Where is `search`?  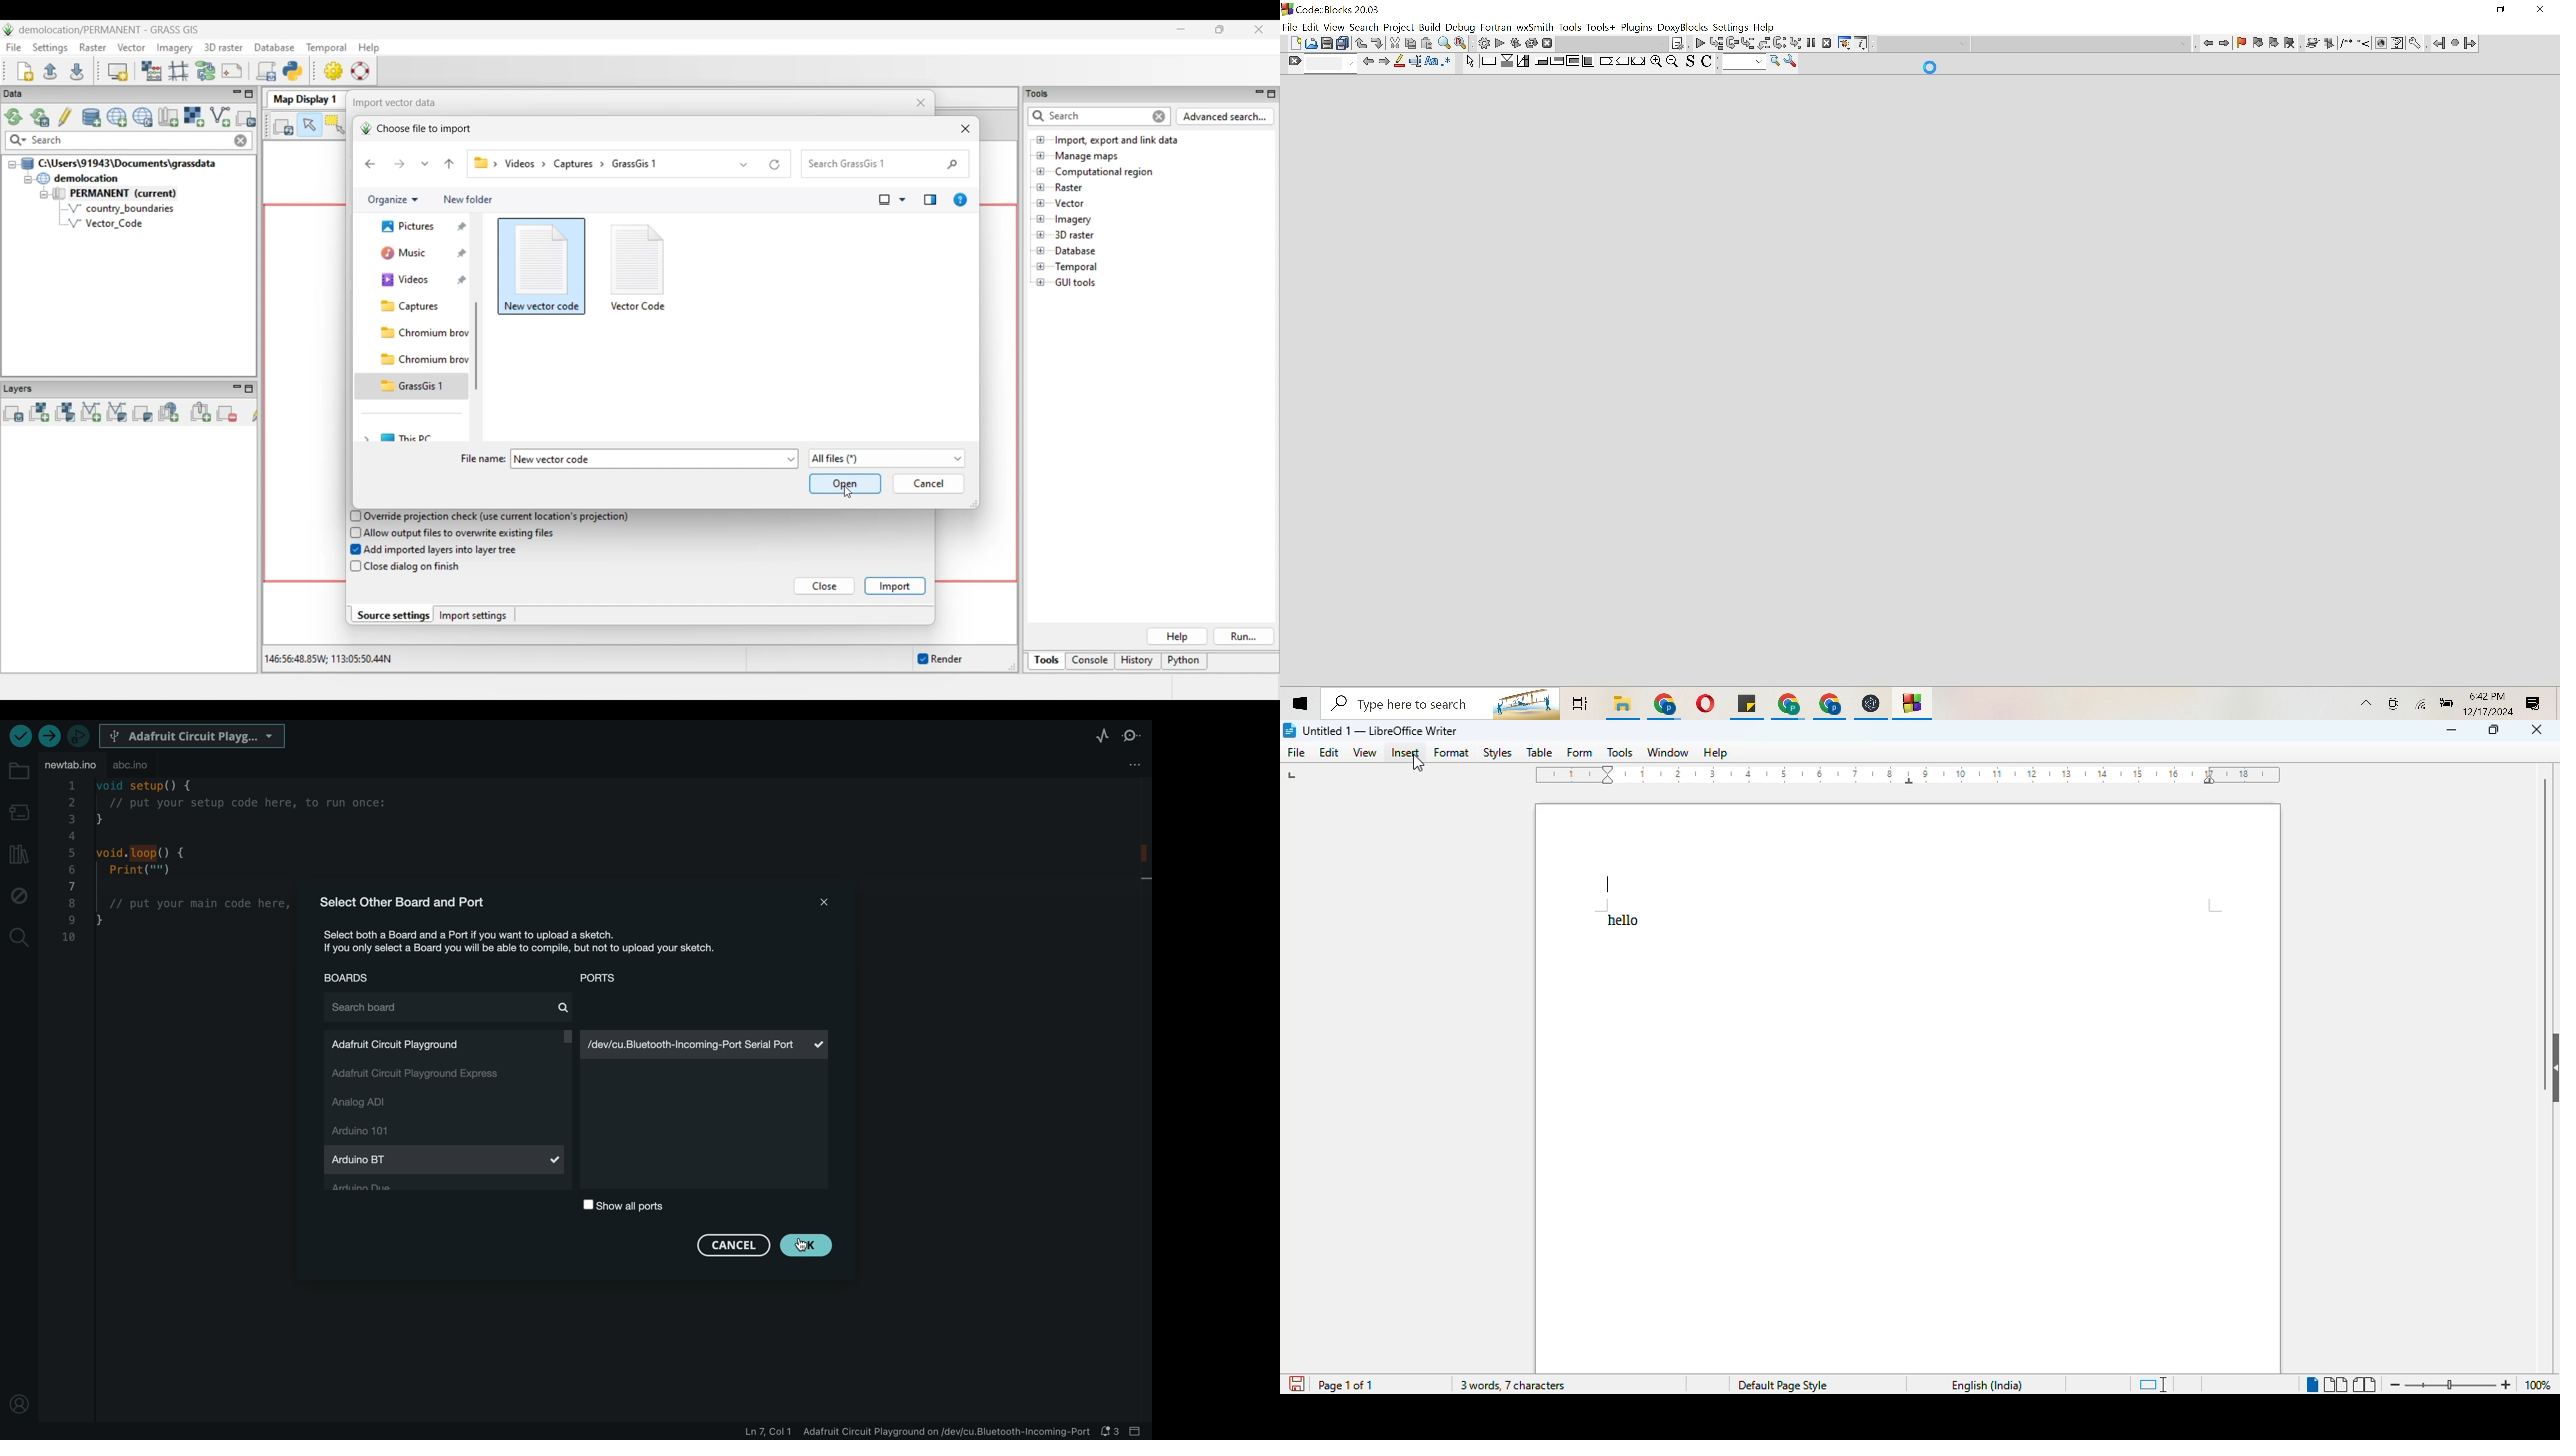 search is located at coordinates (18, 937).